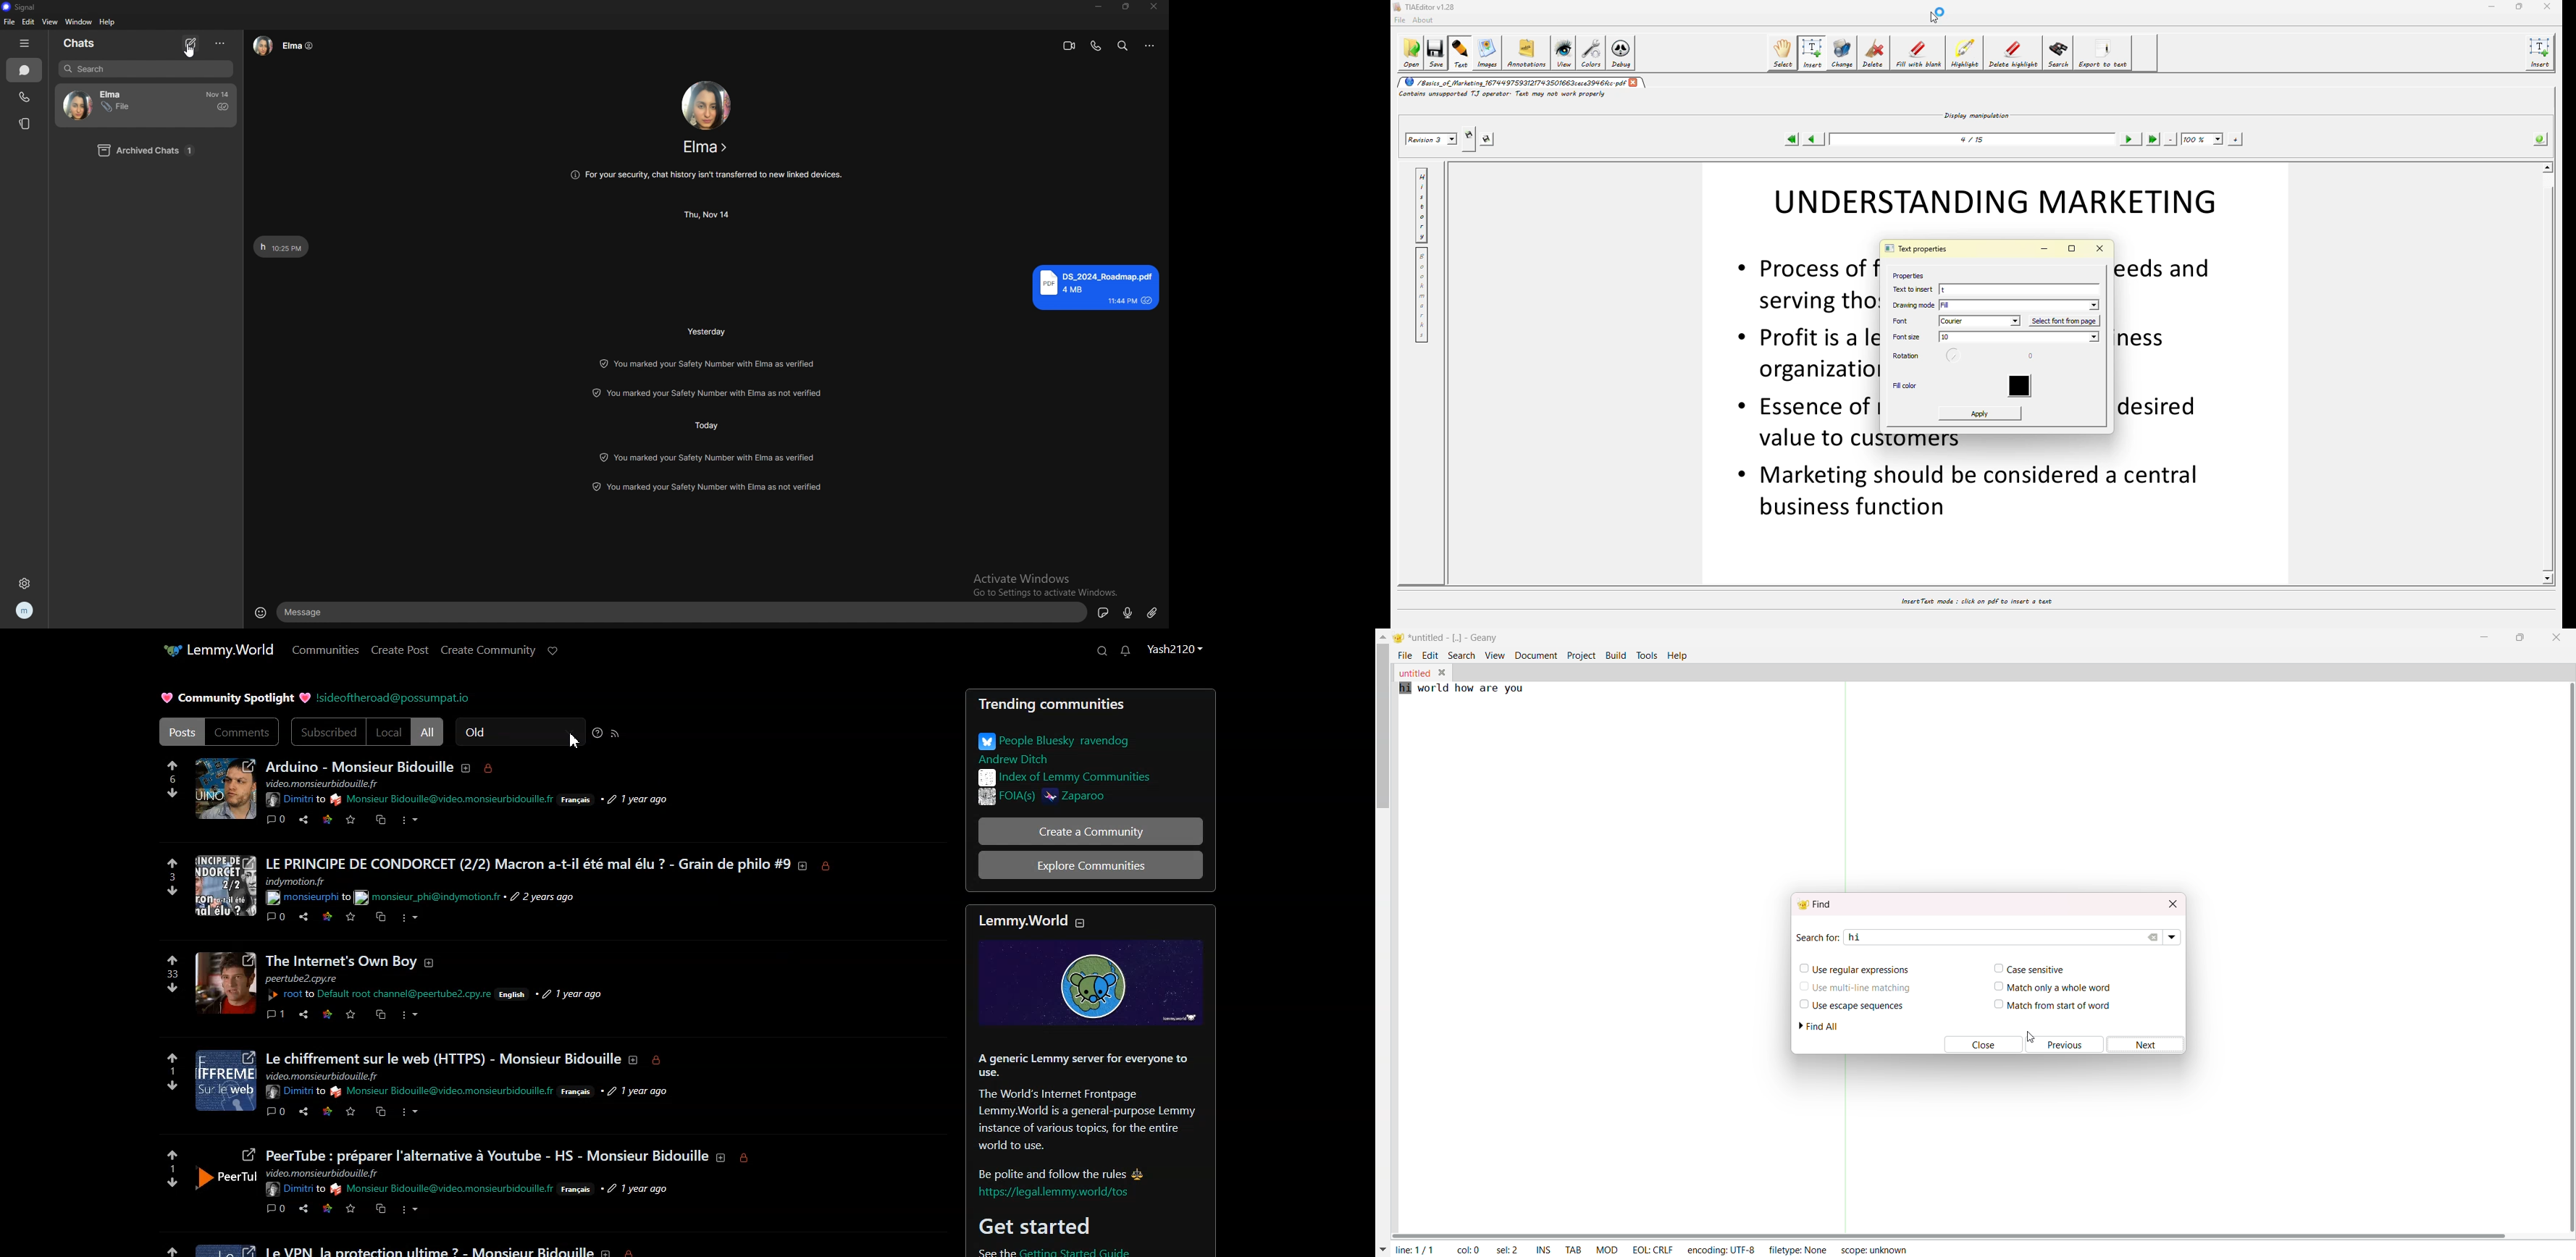 The height and width of the screenshot is (1260, 2576). I want to click on file, so click(9, 22).